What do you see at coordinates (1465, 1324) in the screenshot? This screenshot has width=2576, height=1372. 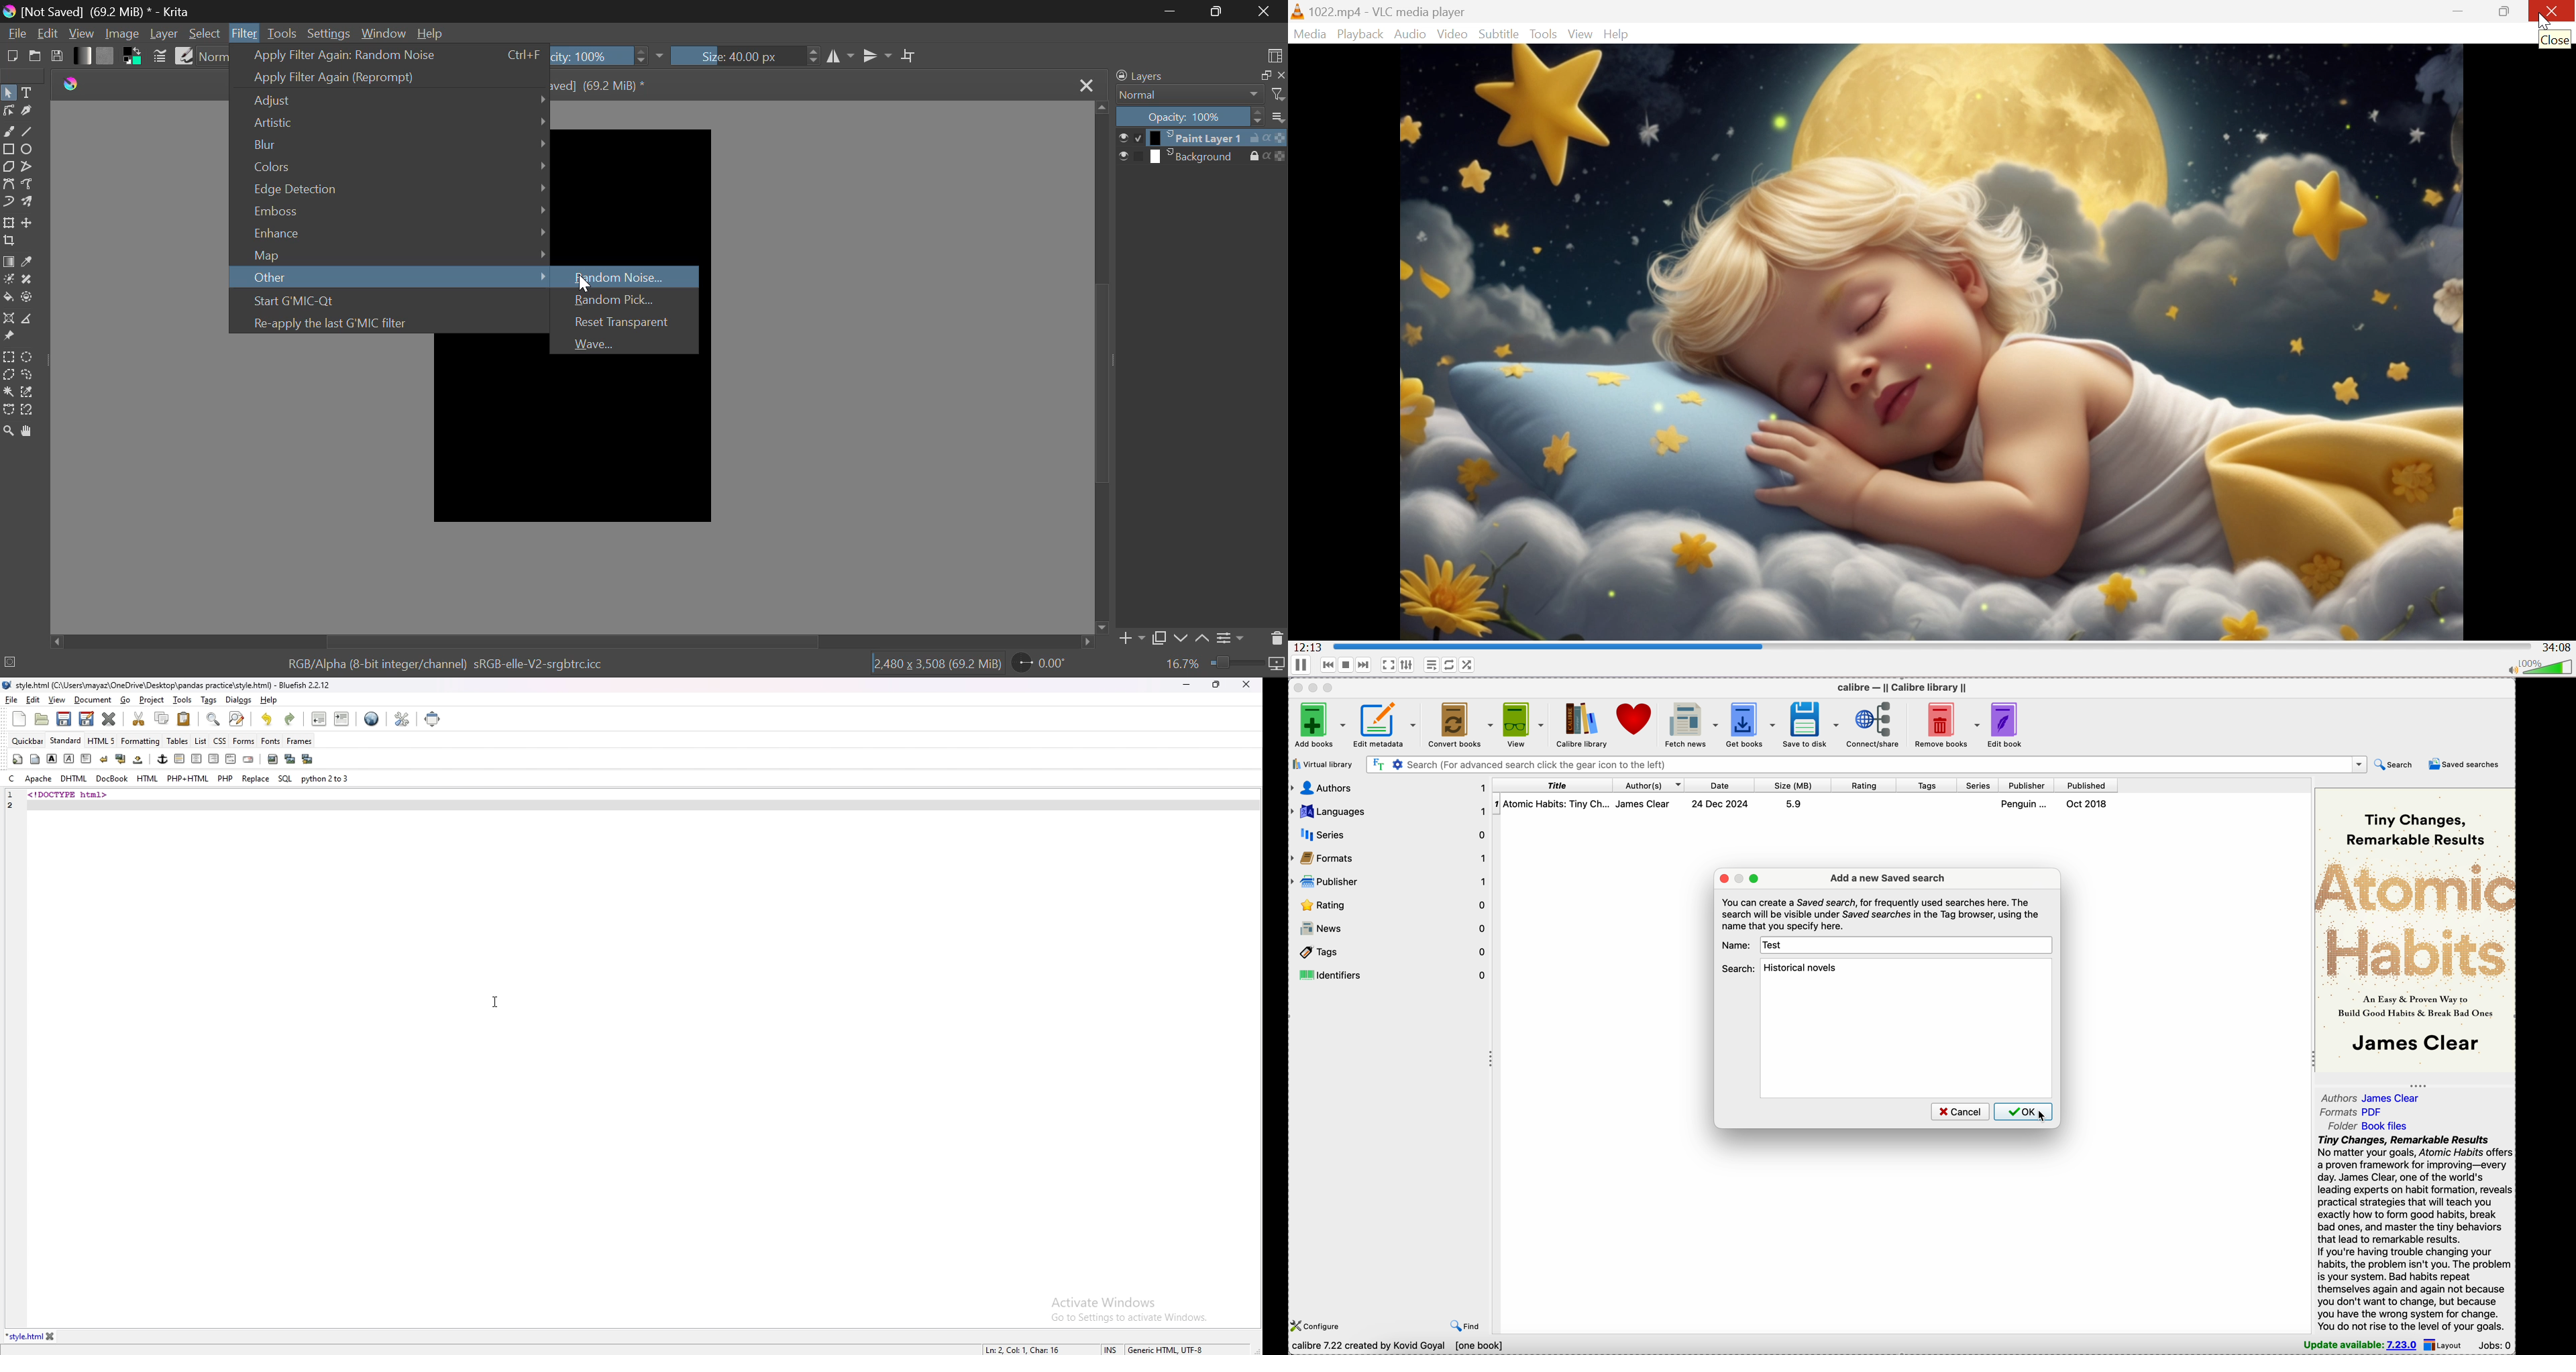 I see `find` at bounding box center [1465, 1324].